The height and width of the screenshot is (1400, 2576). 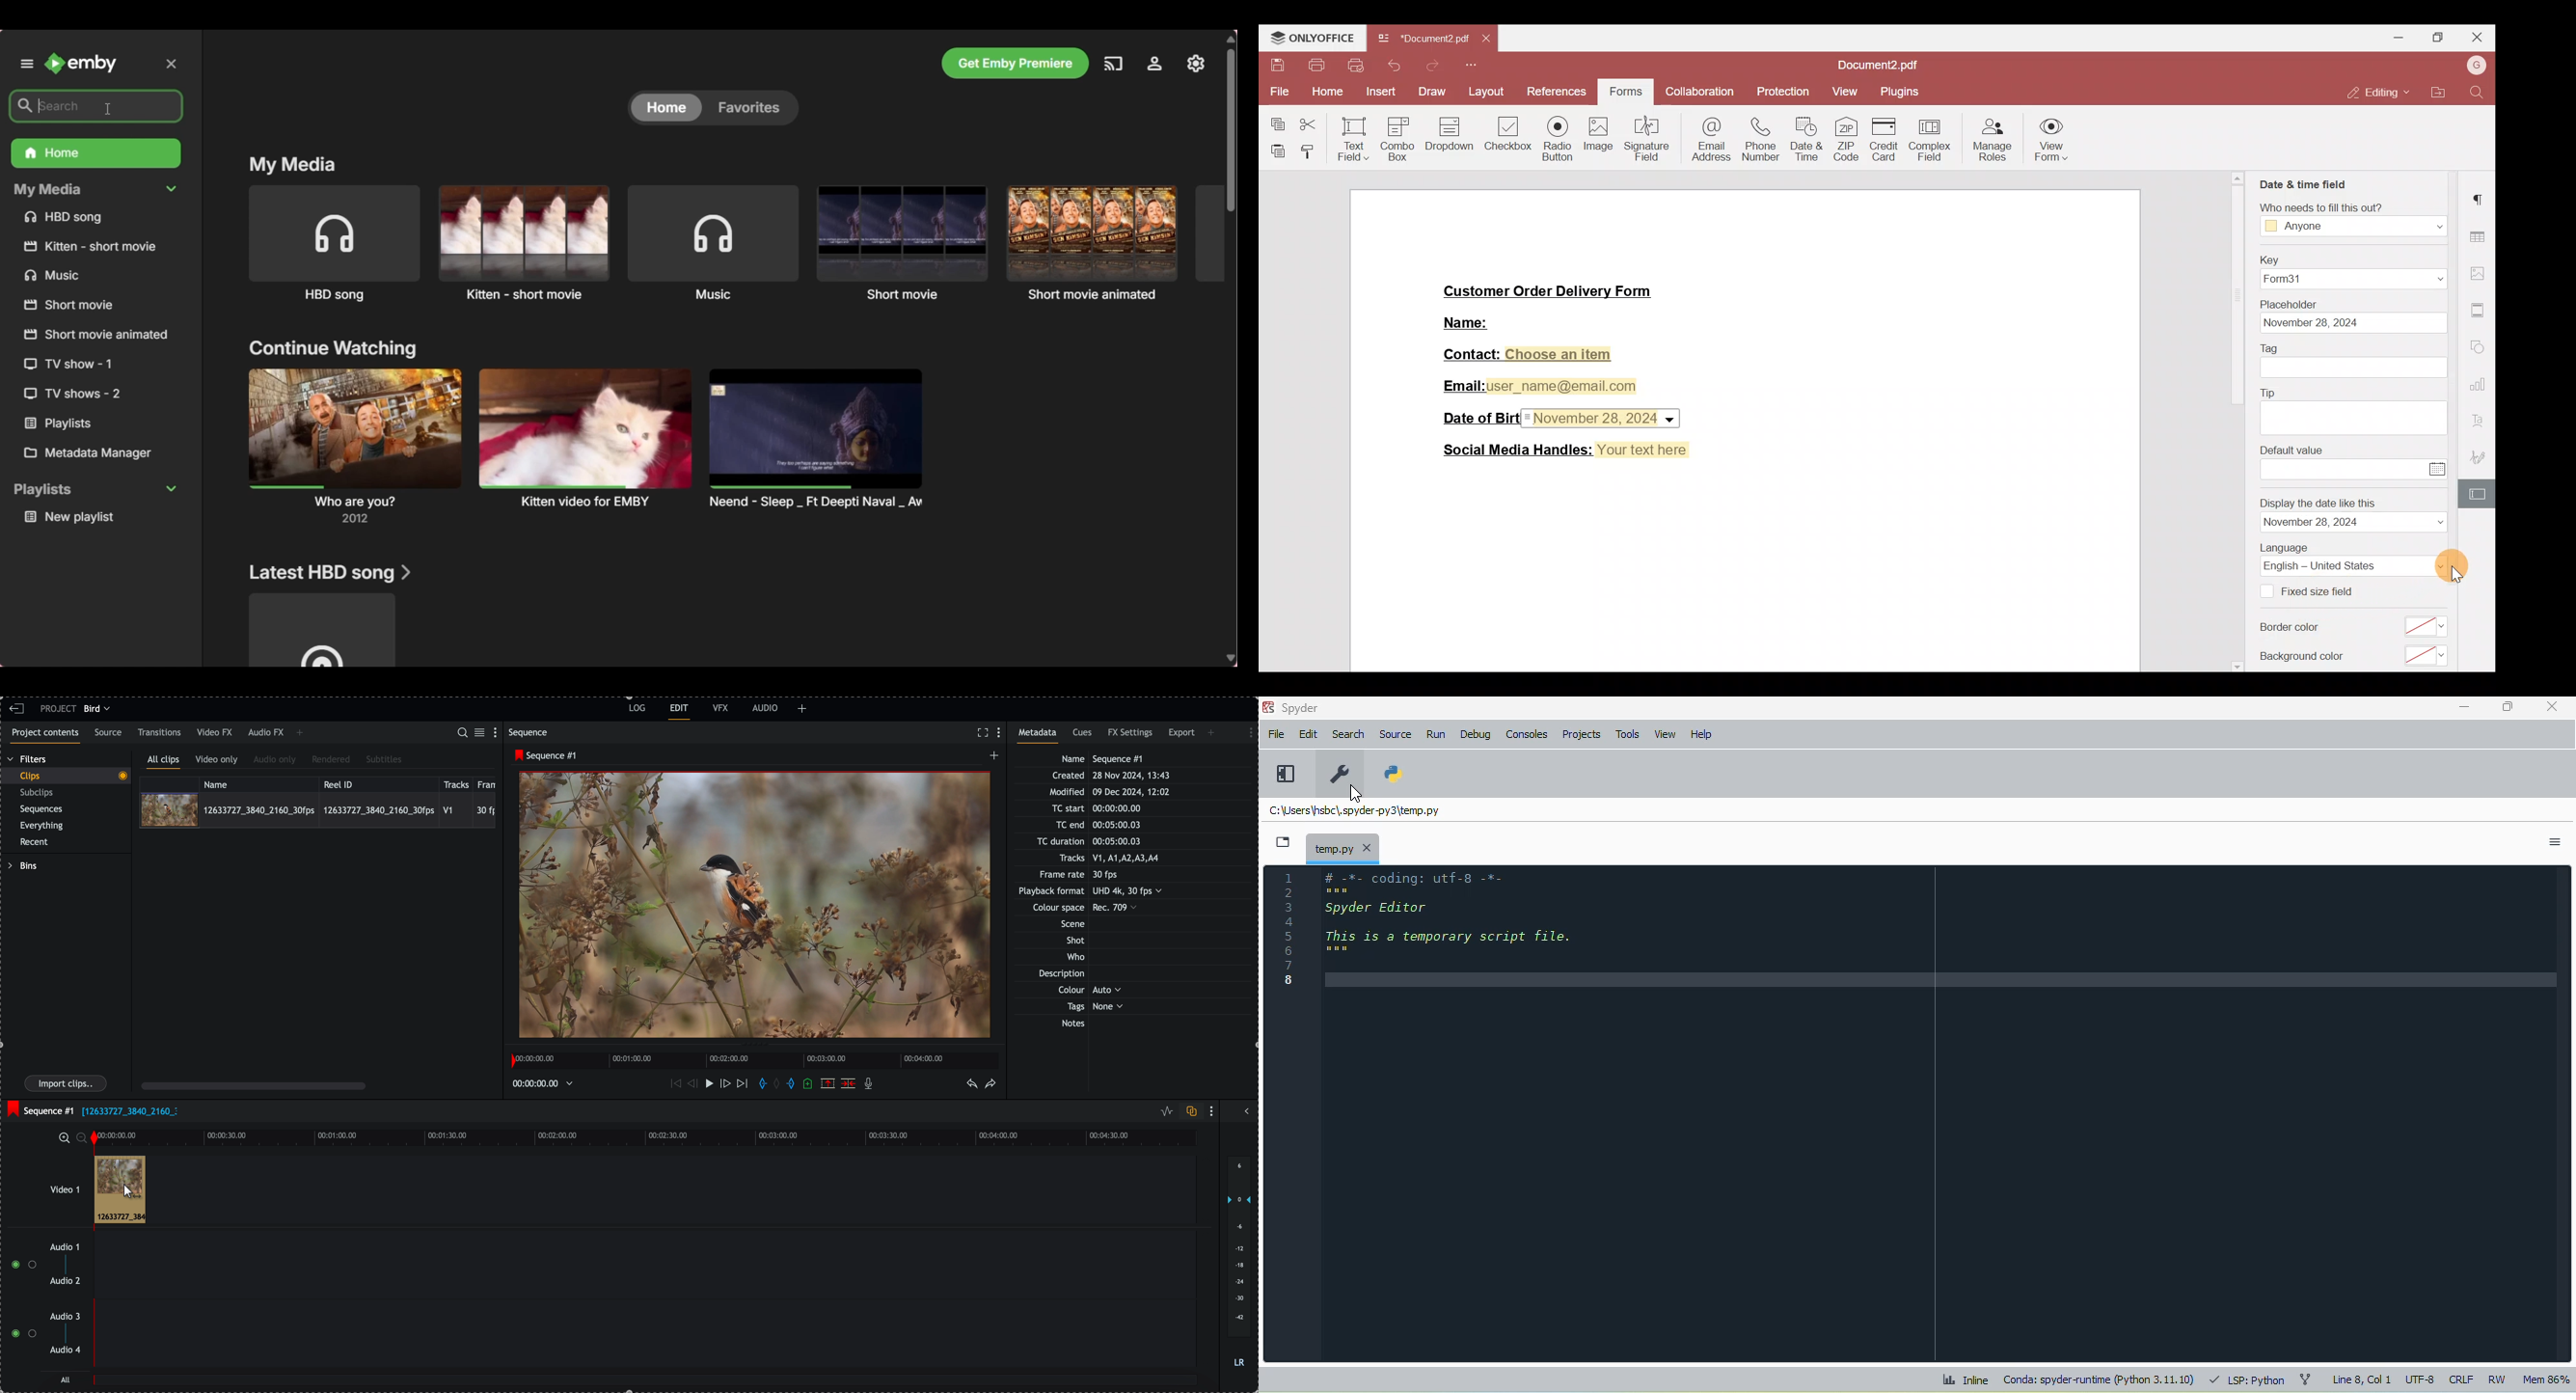 I want to click on audio 4, so click(x=64, y=1350).